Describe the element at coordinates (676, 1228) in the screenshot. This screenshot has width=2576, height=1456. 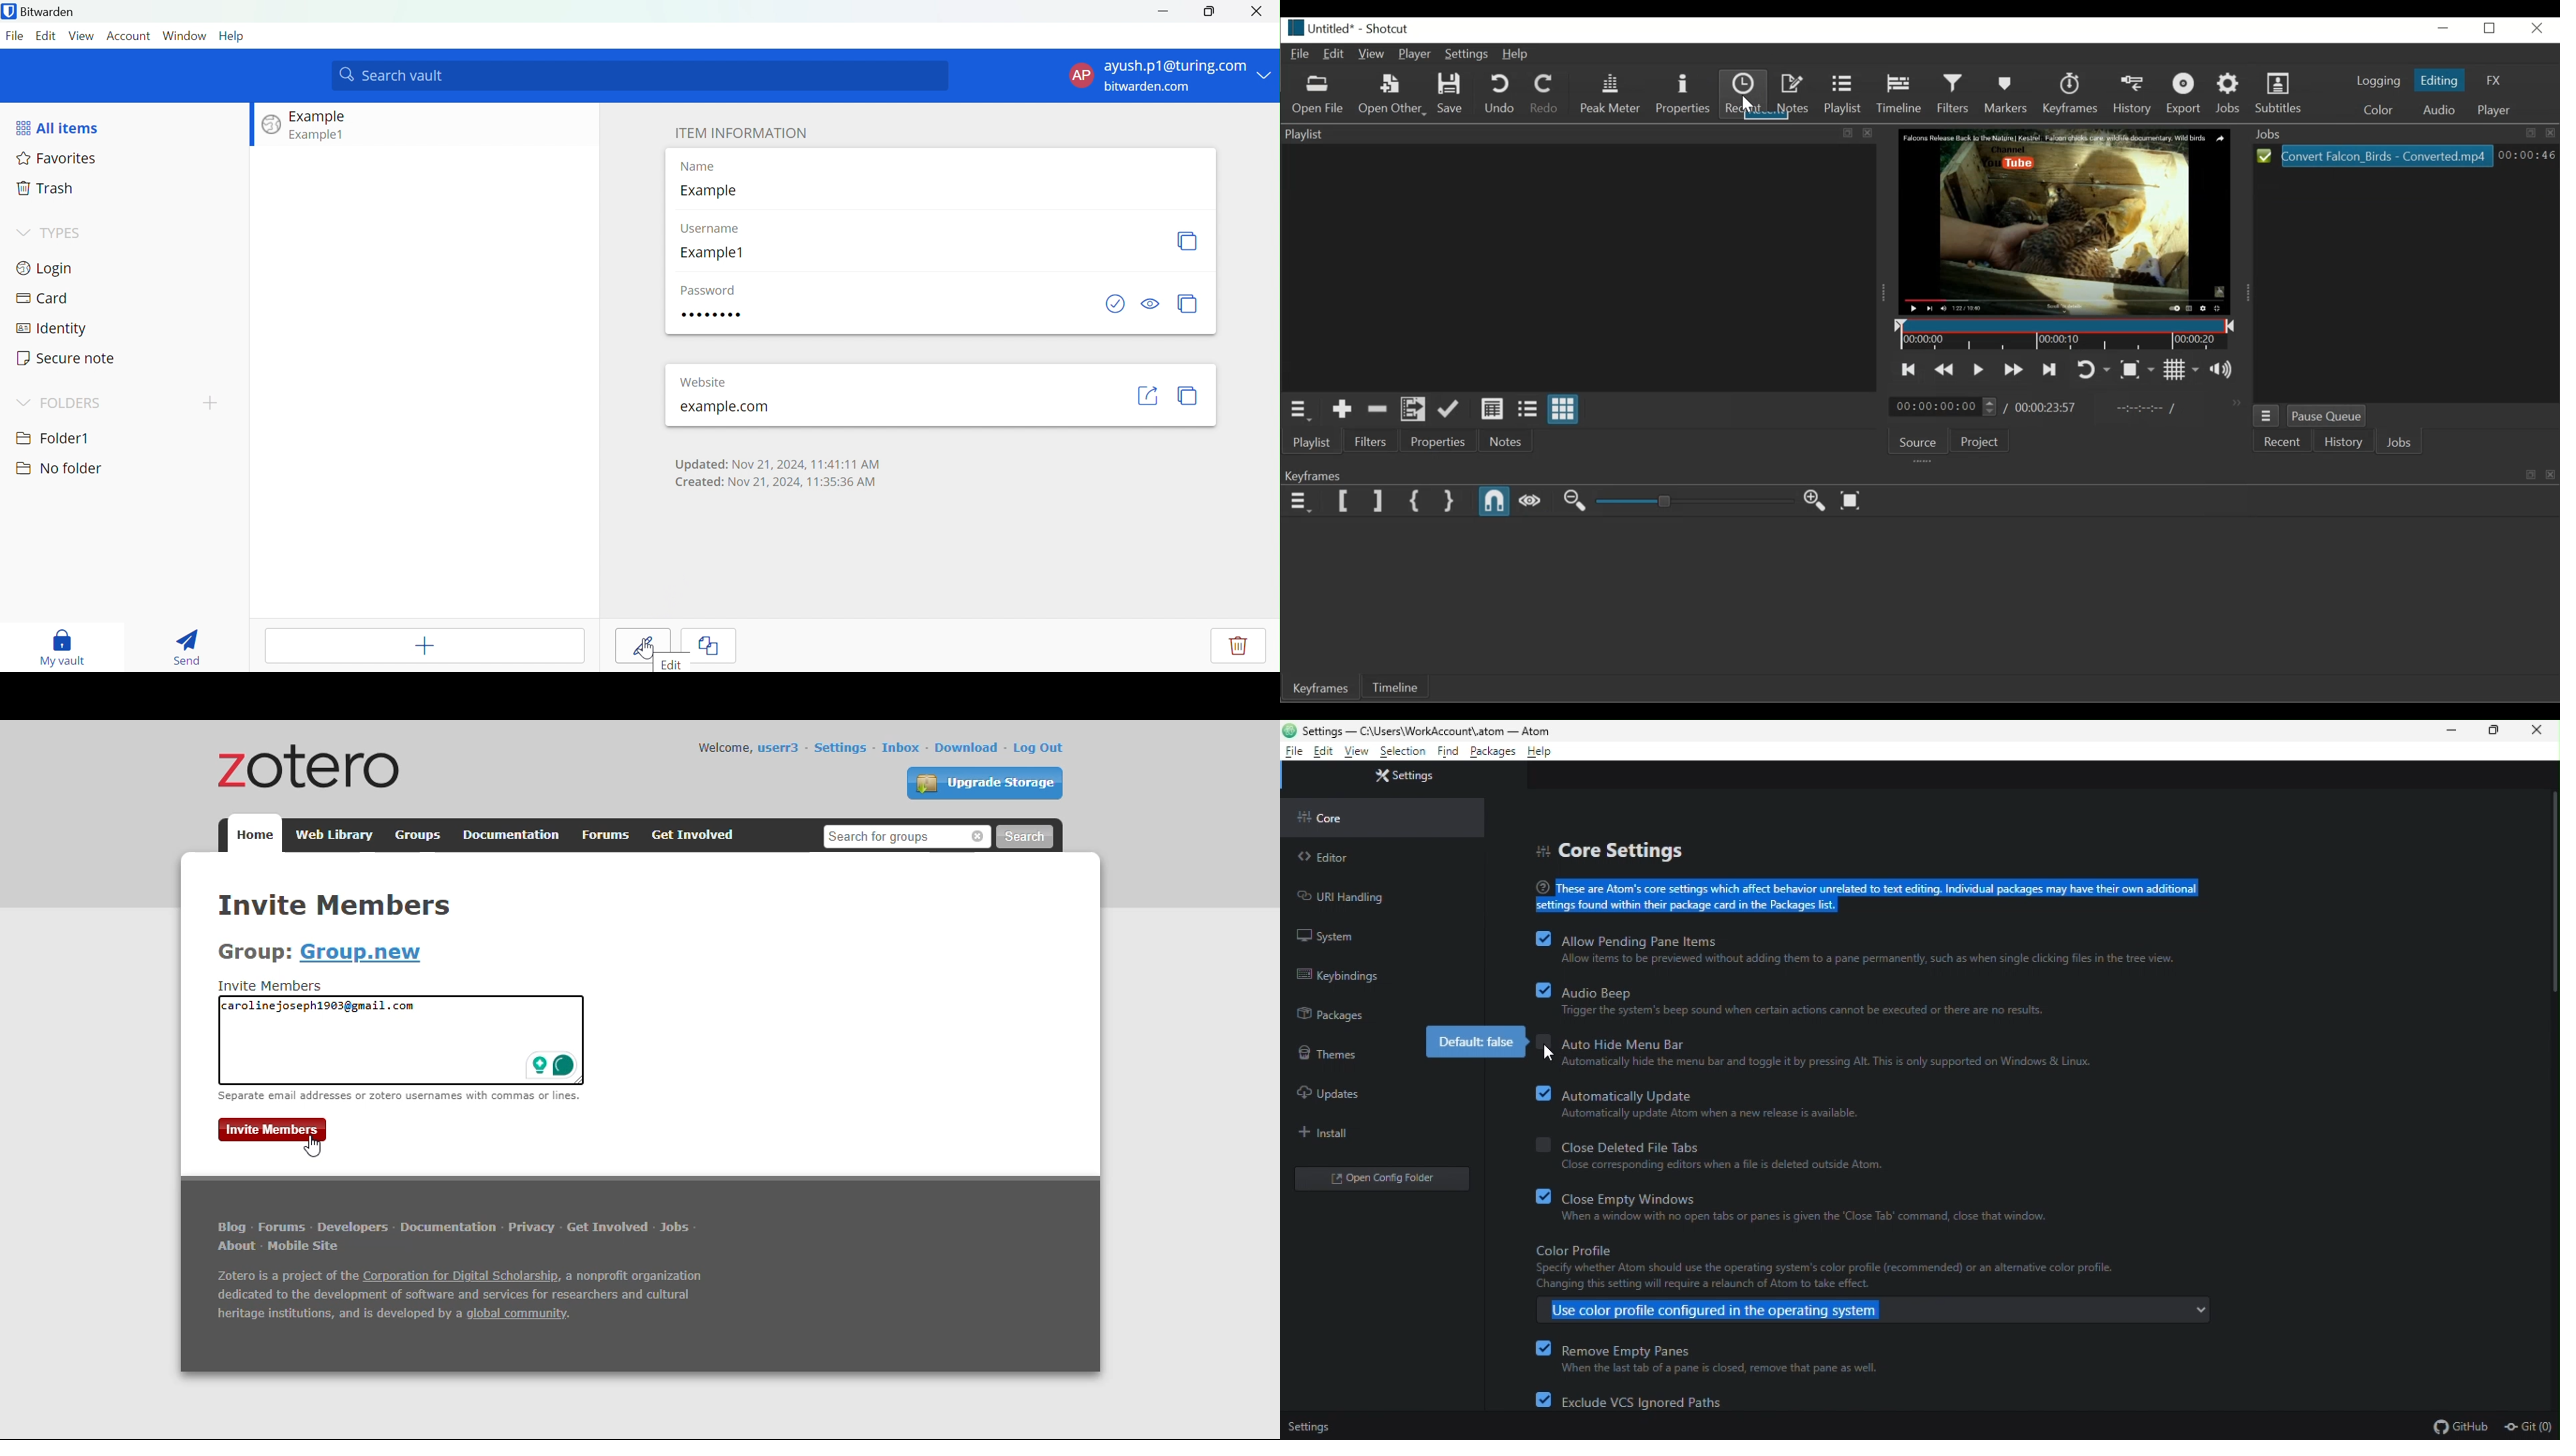
I see `jobs` at that location.